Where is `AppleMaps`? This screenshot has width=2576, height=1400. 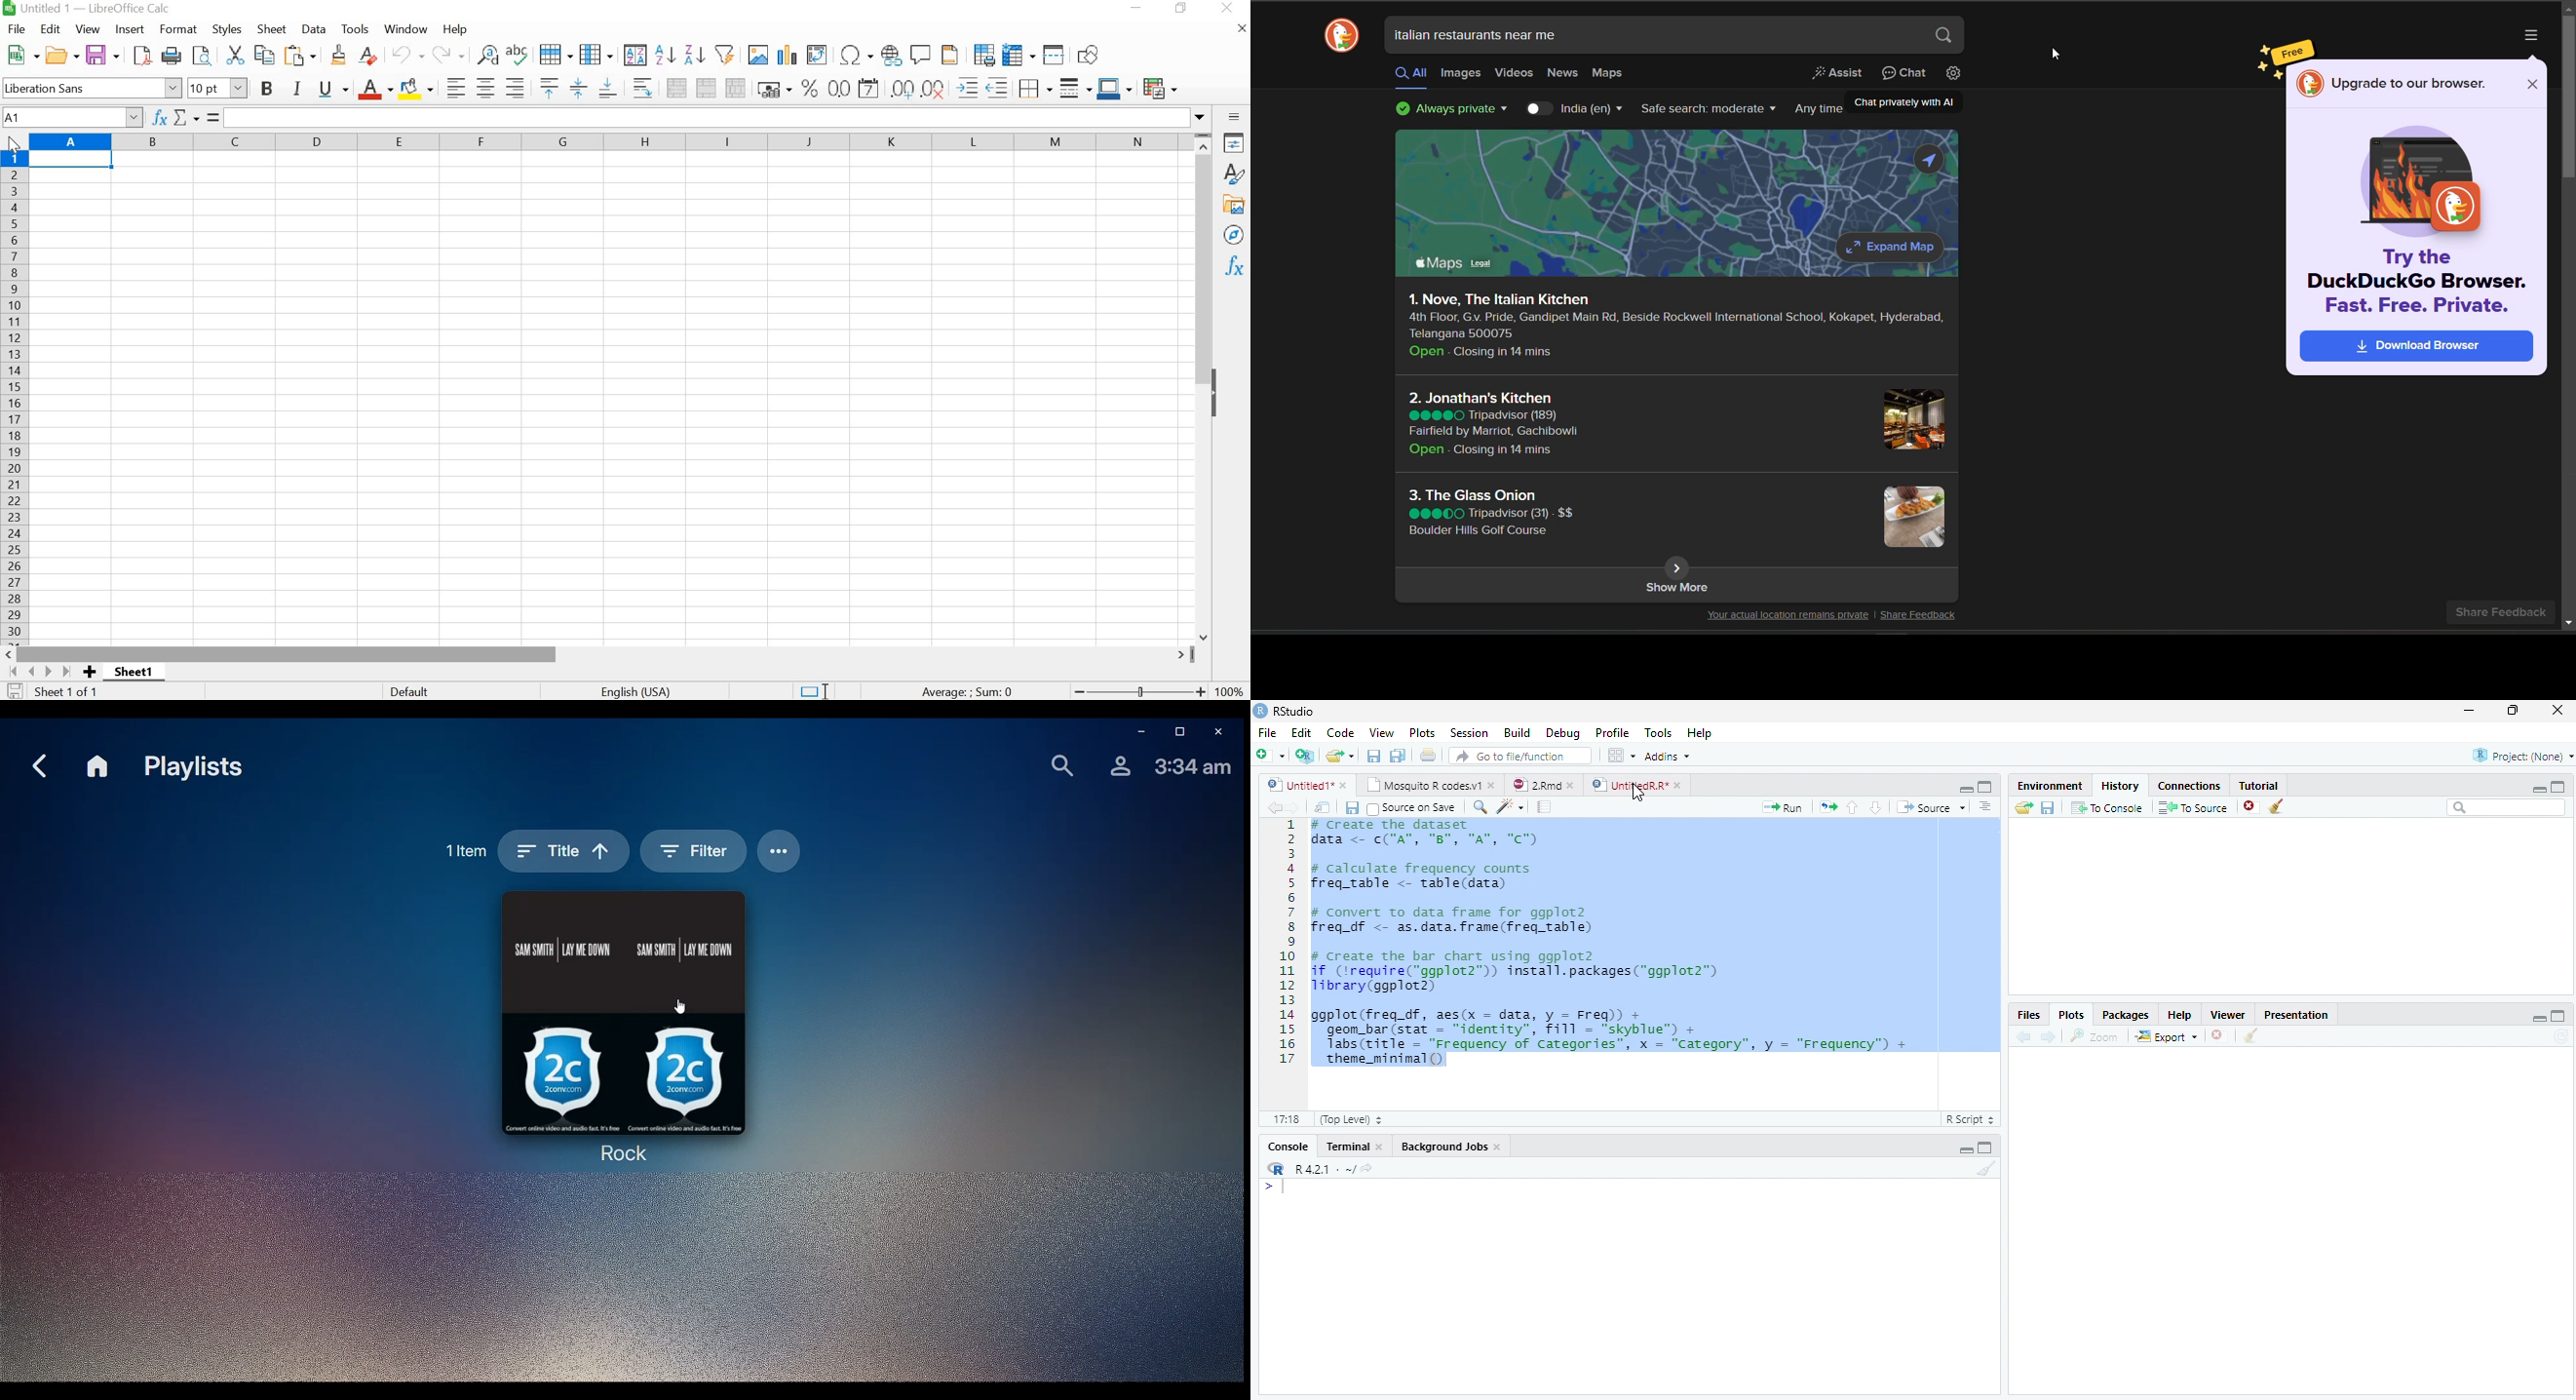
AppleMaps is located at coordinates (1440, 263).